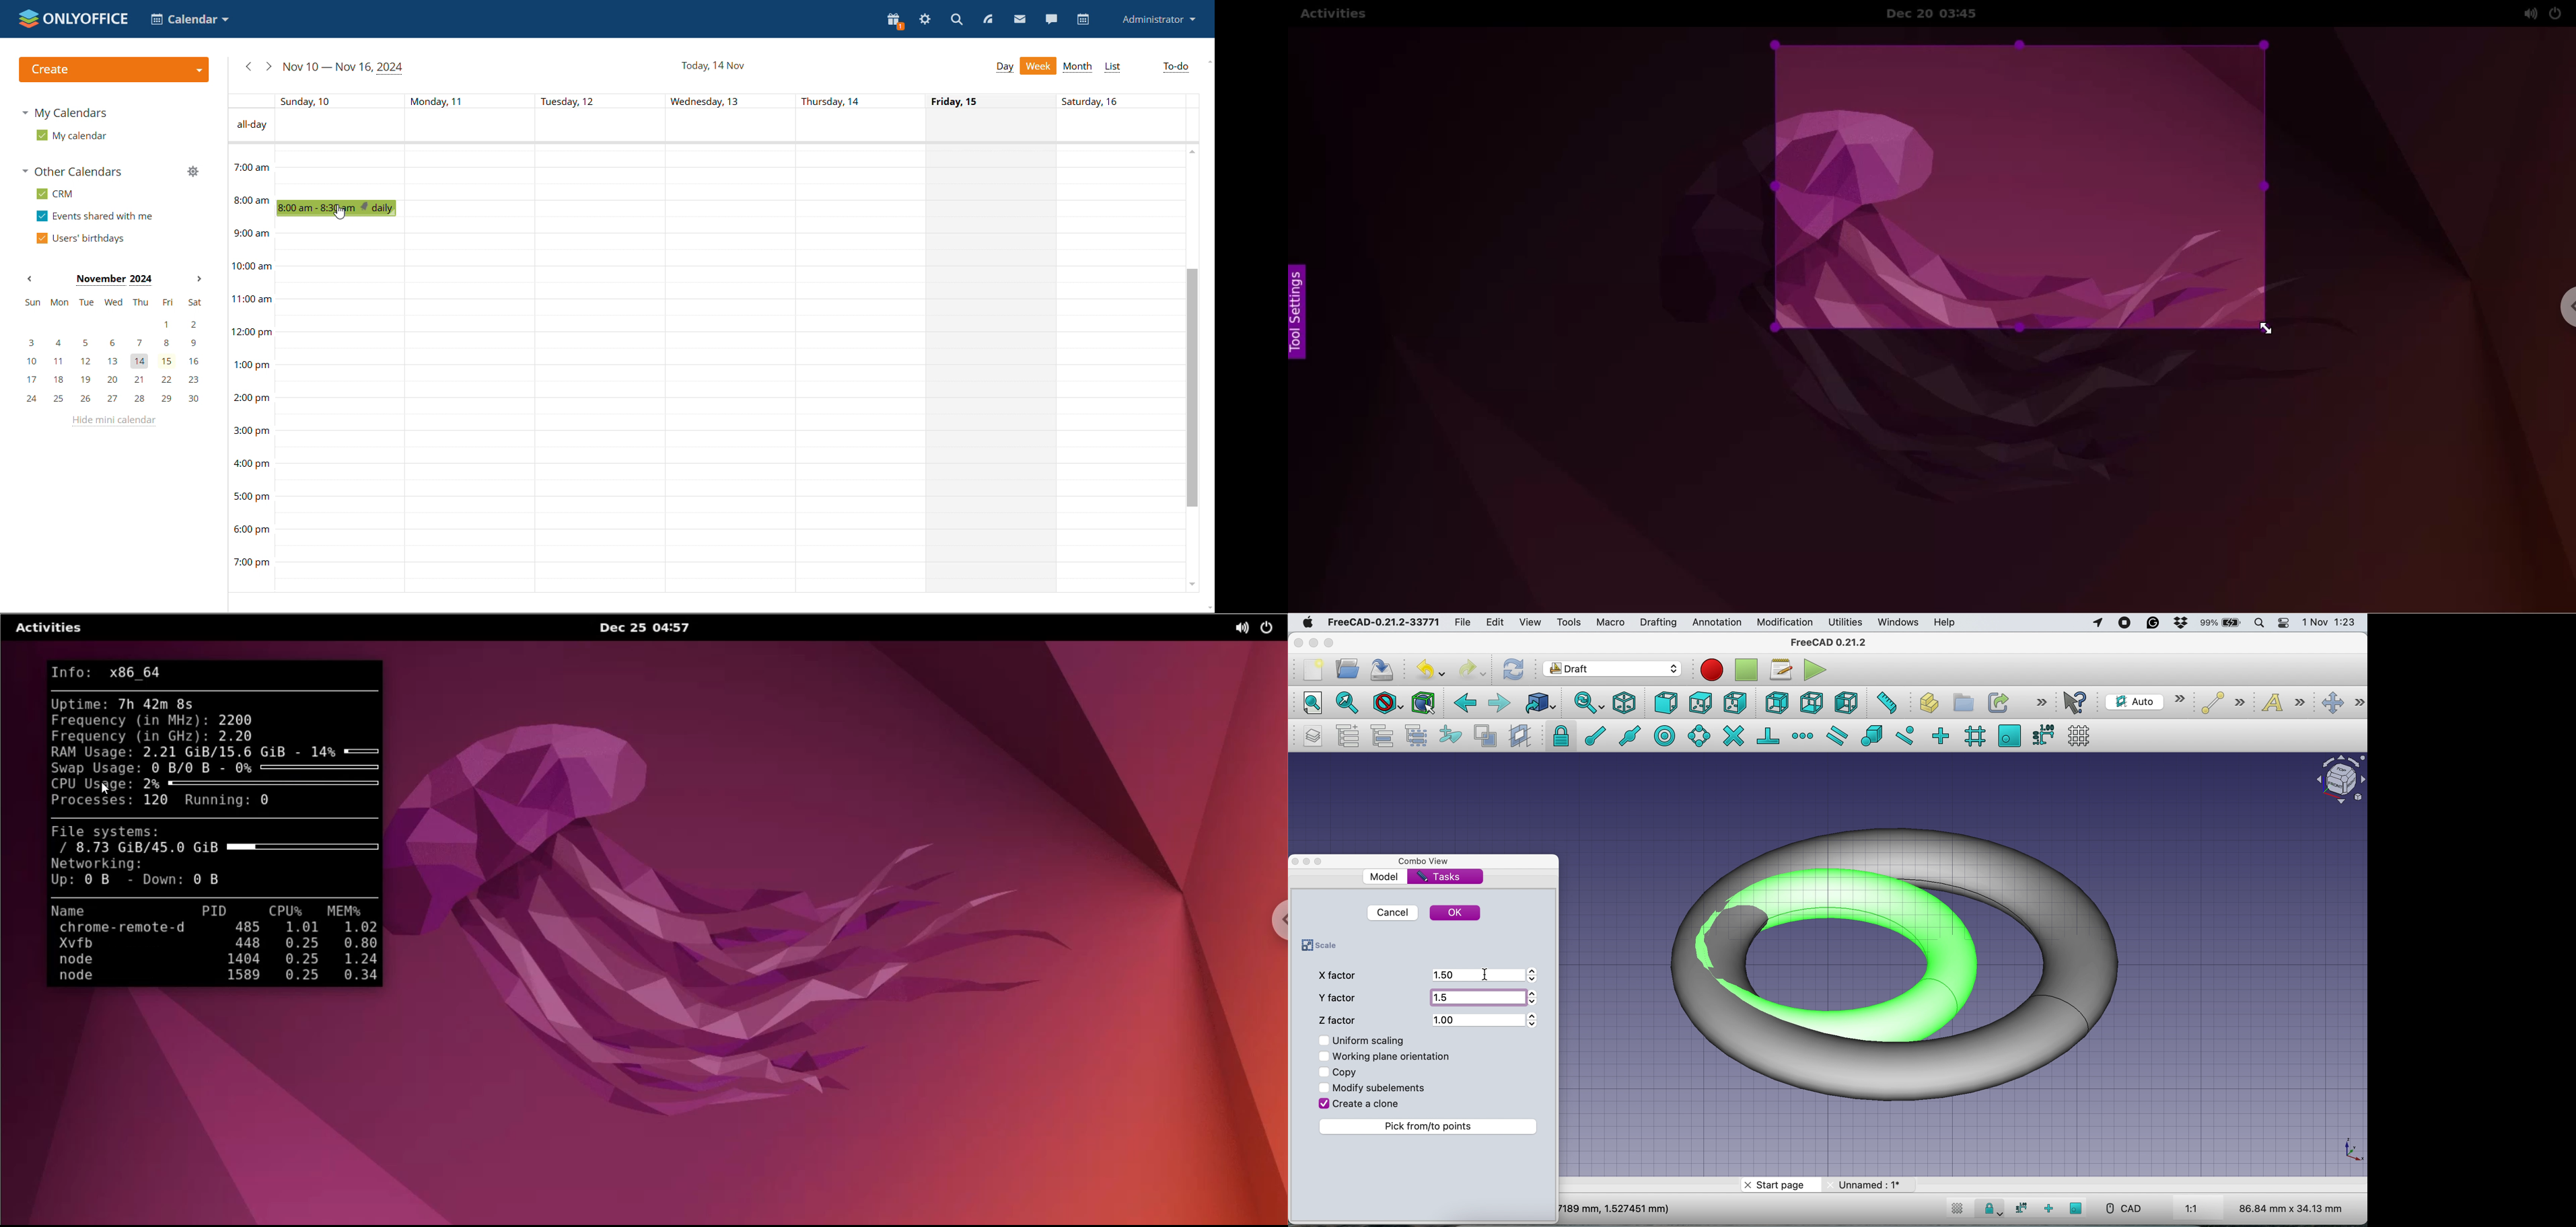  I want to click on week view, so click(1039, 66).